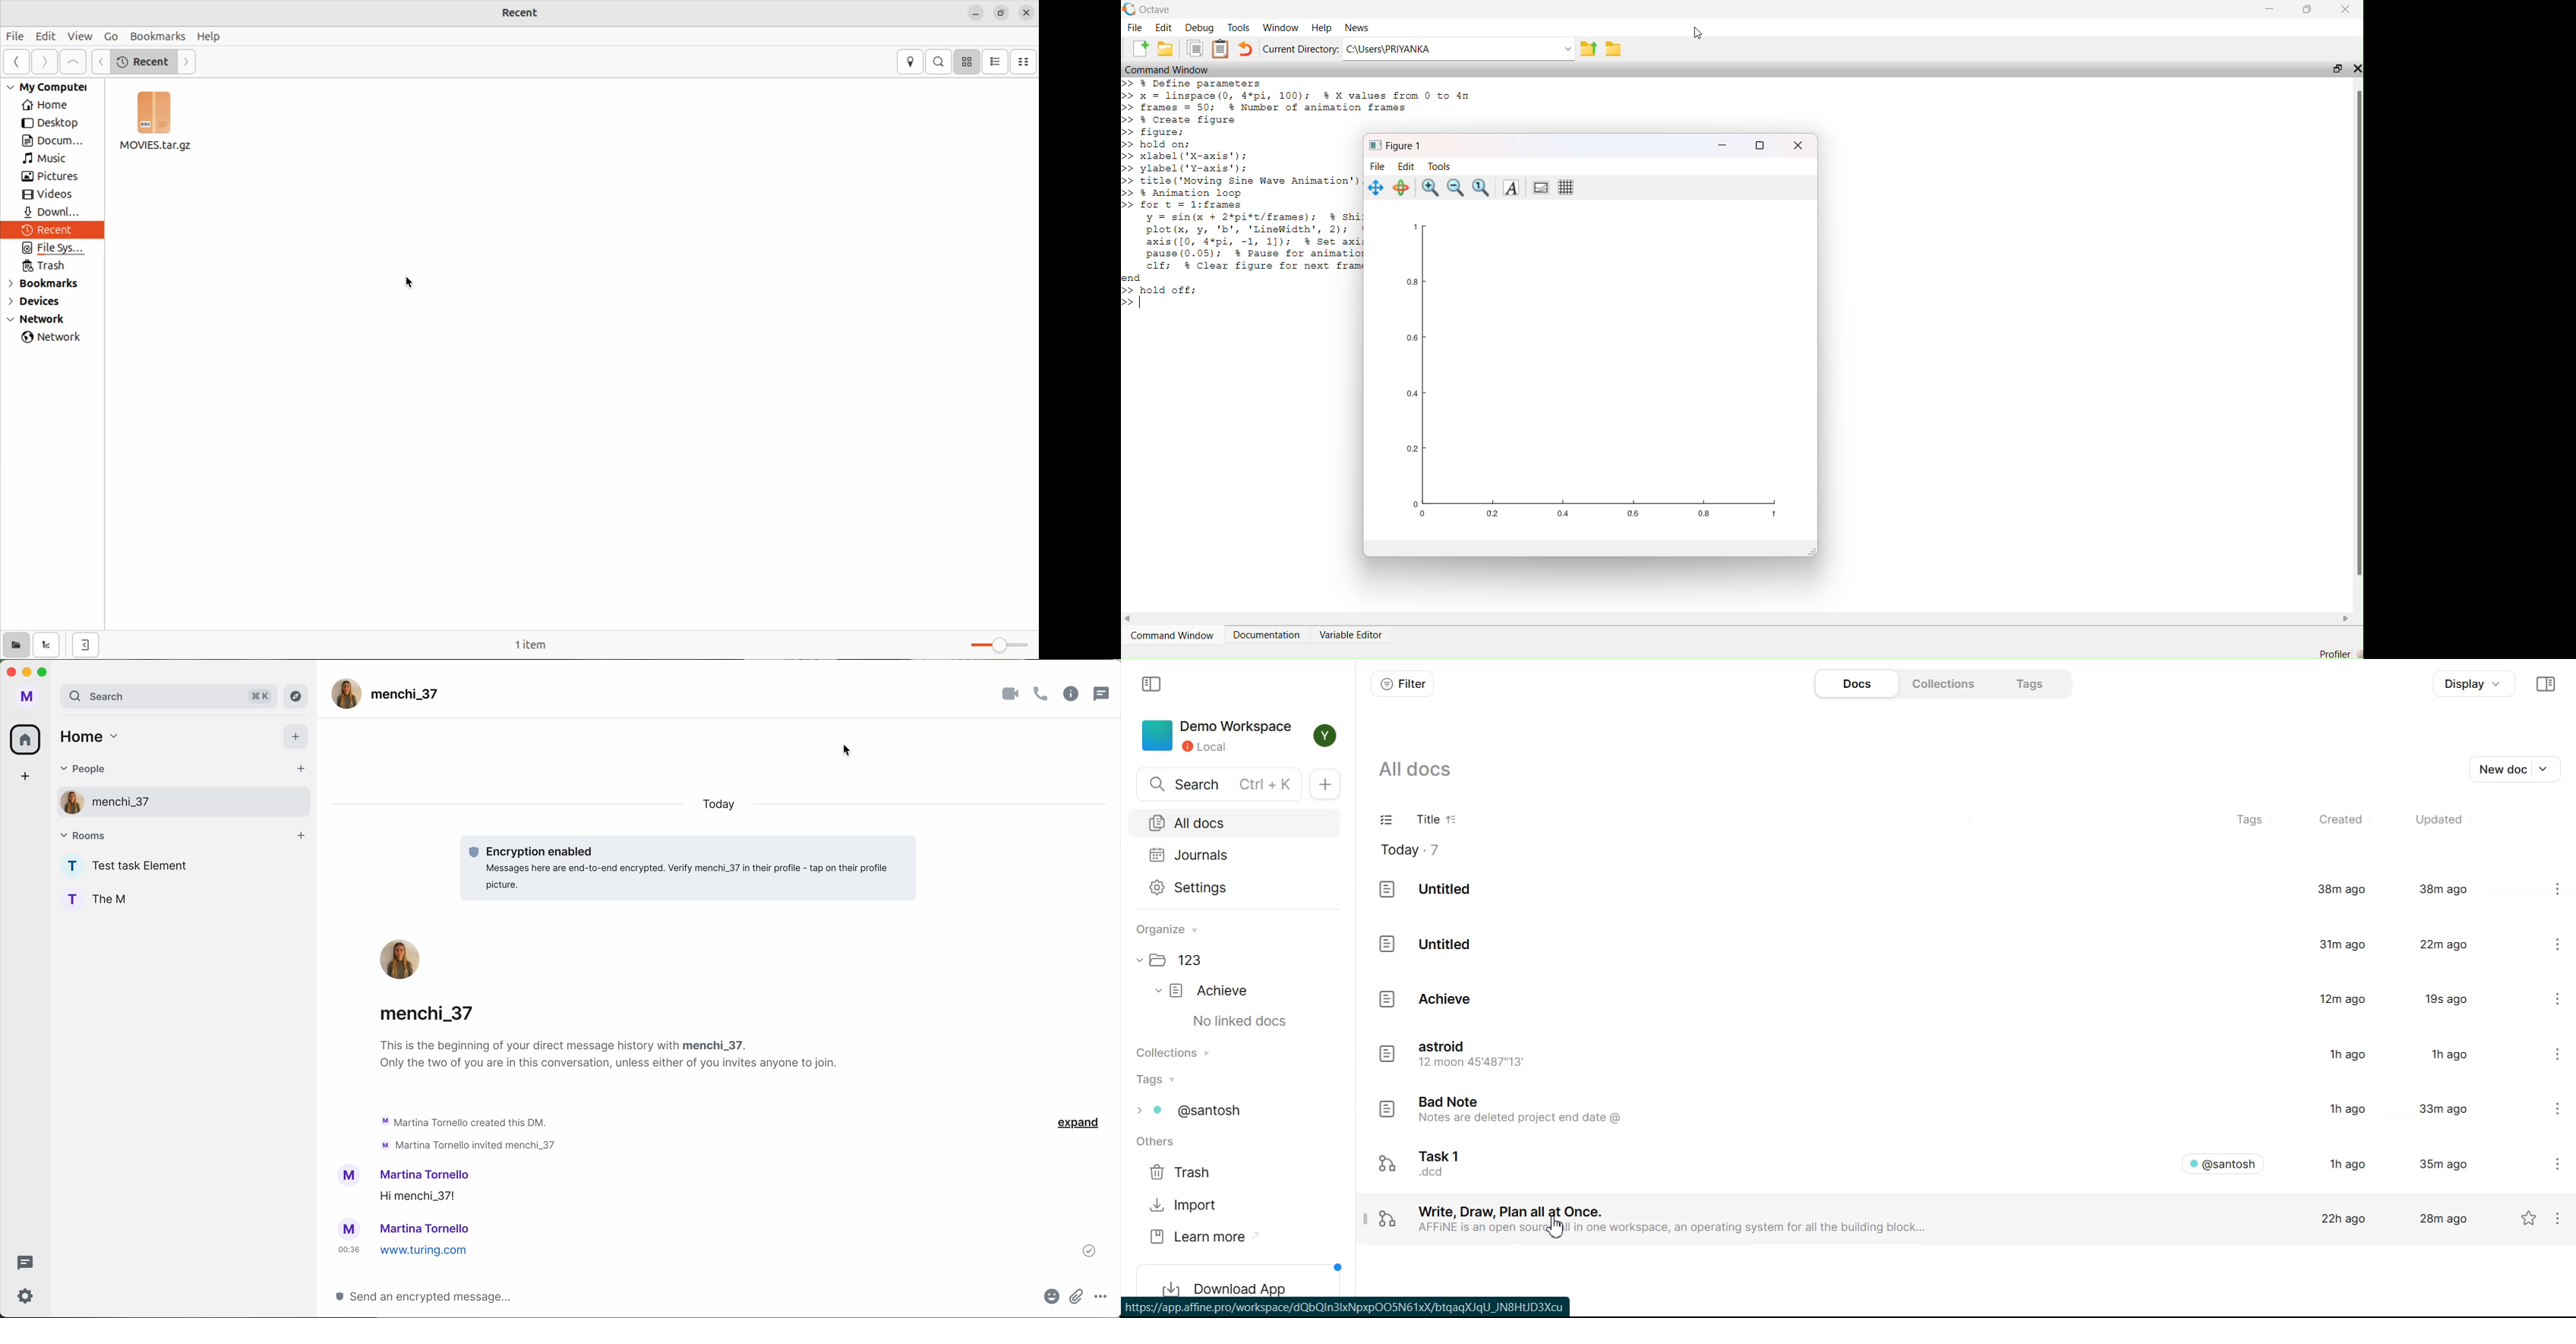 The height and width of the screenshot is (1344, 2576). I want to click on New doc, so click(1329, 785).